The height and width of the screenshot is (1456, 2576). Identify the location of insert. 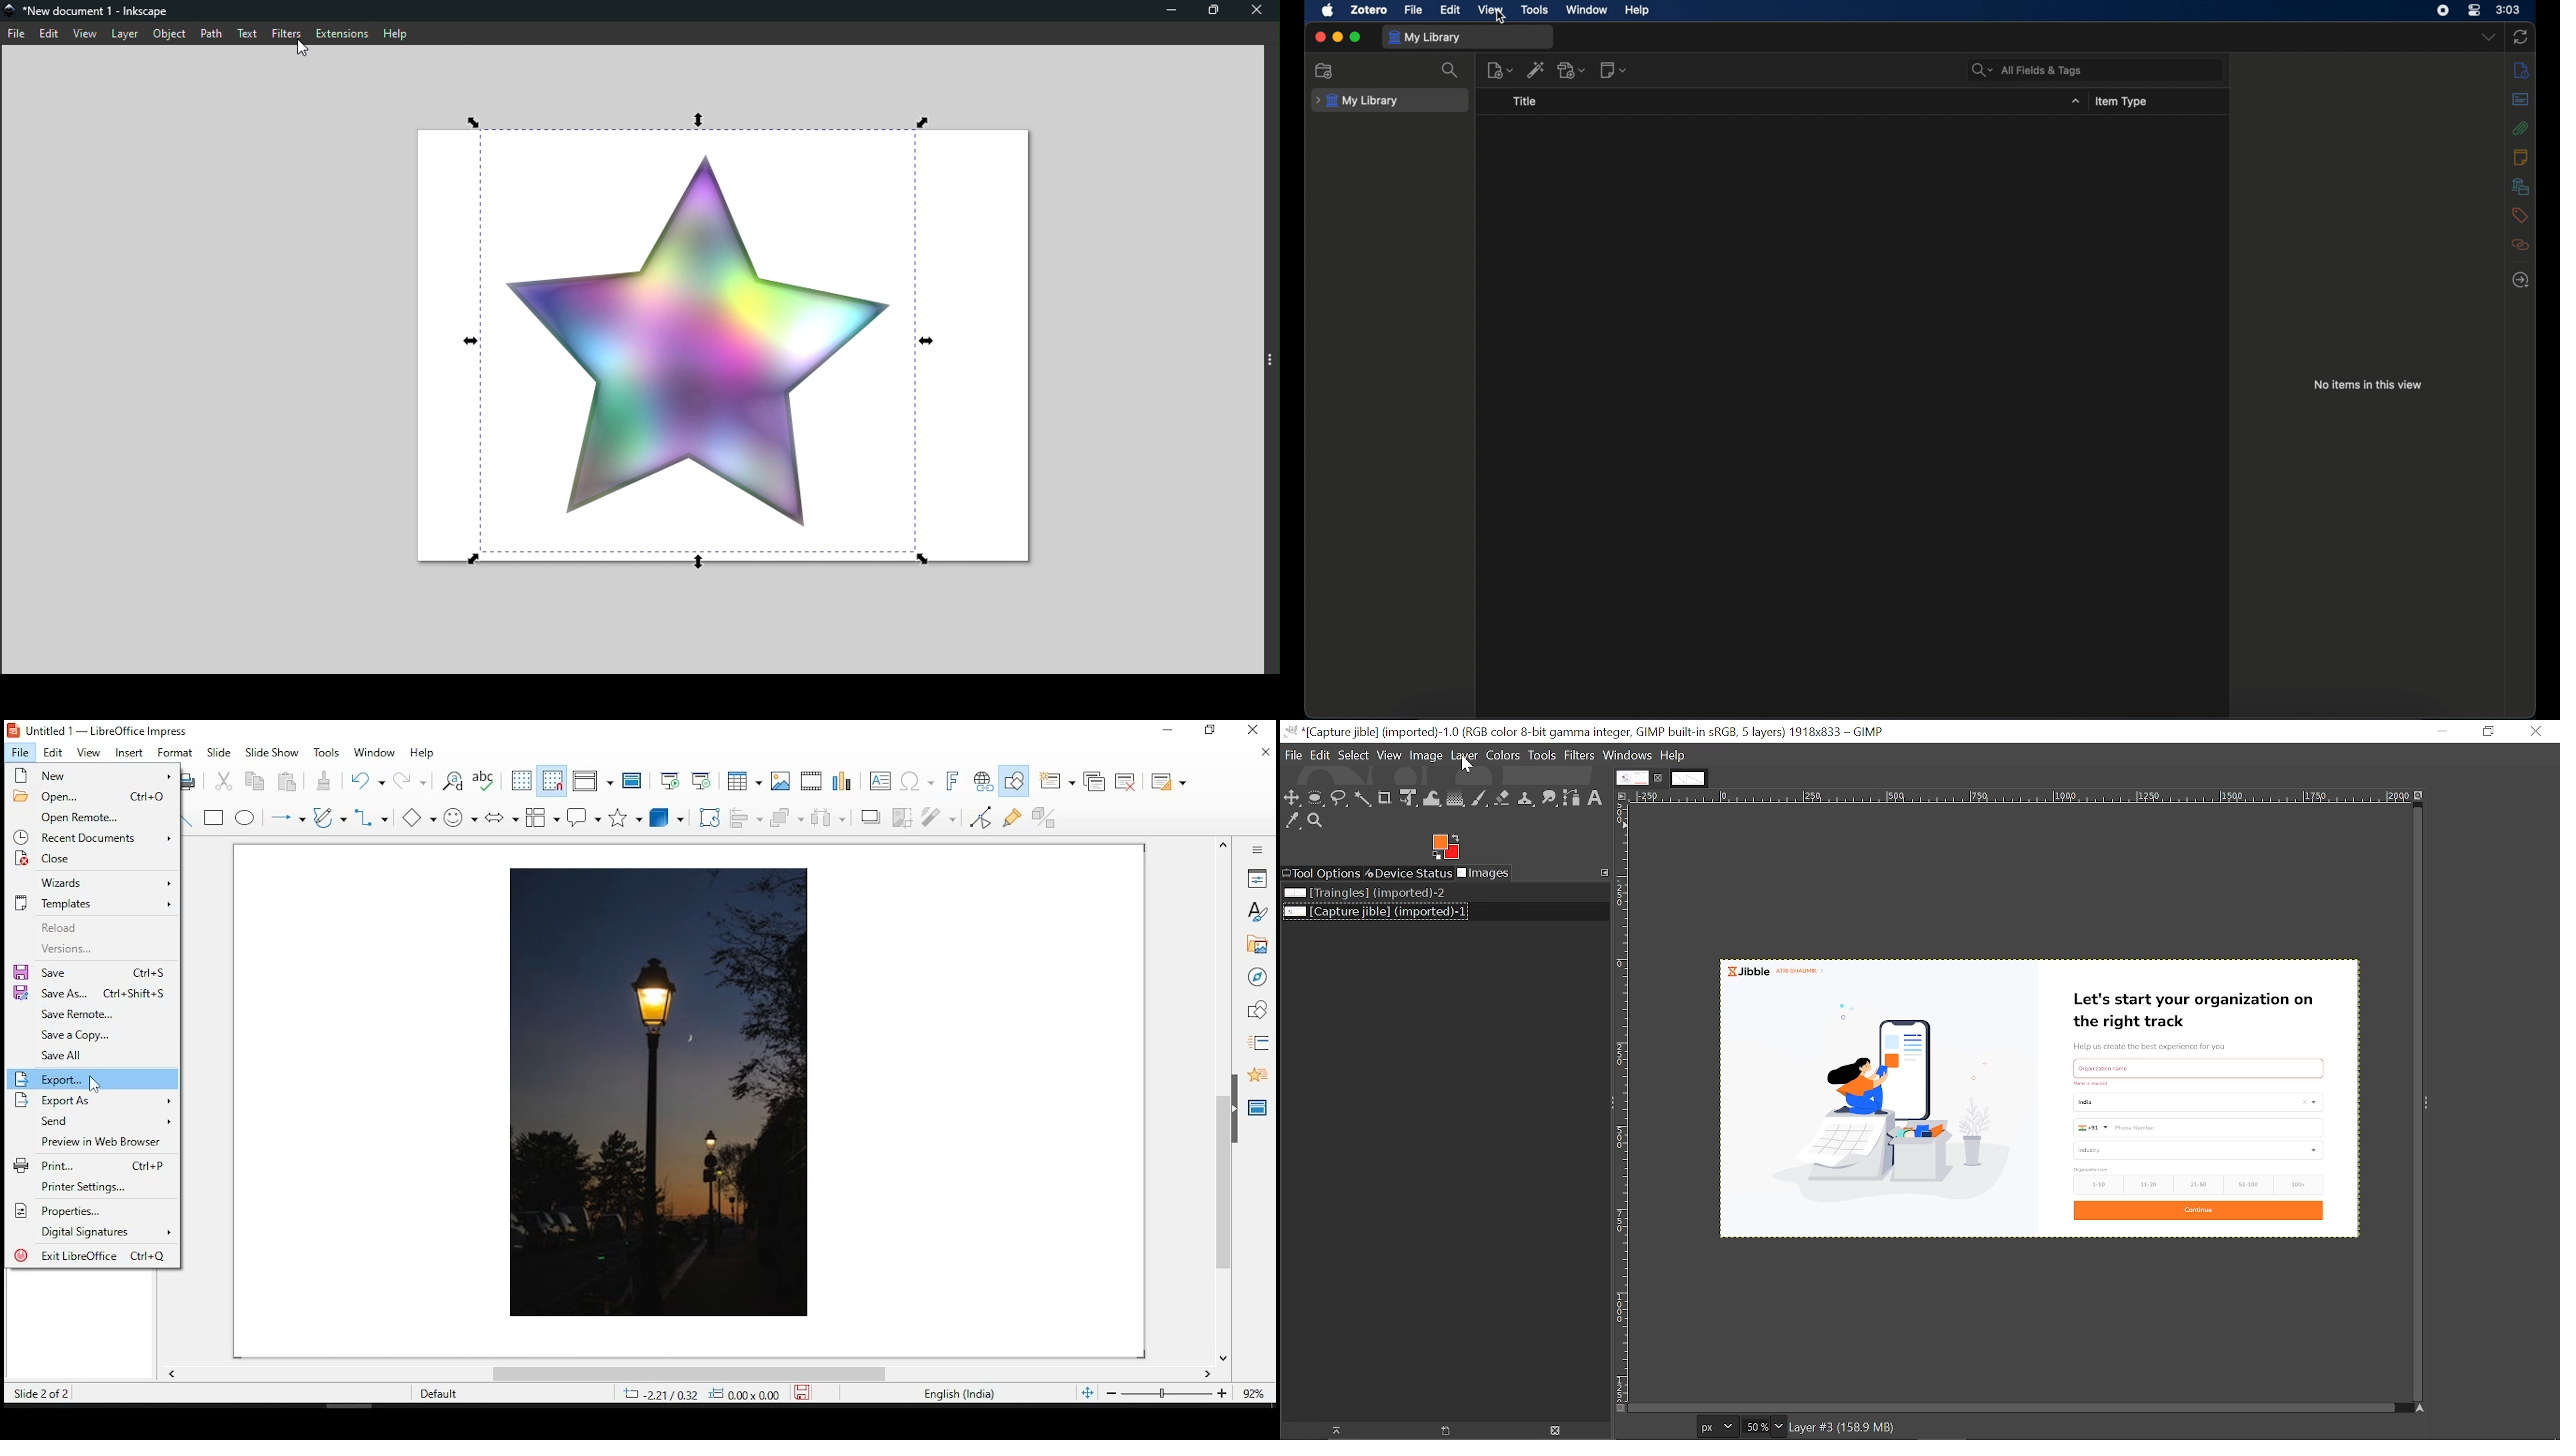
(130, 753).